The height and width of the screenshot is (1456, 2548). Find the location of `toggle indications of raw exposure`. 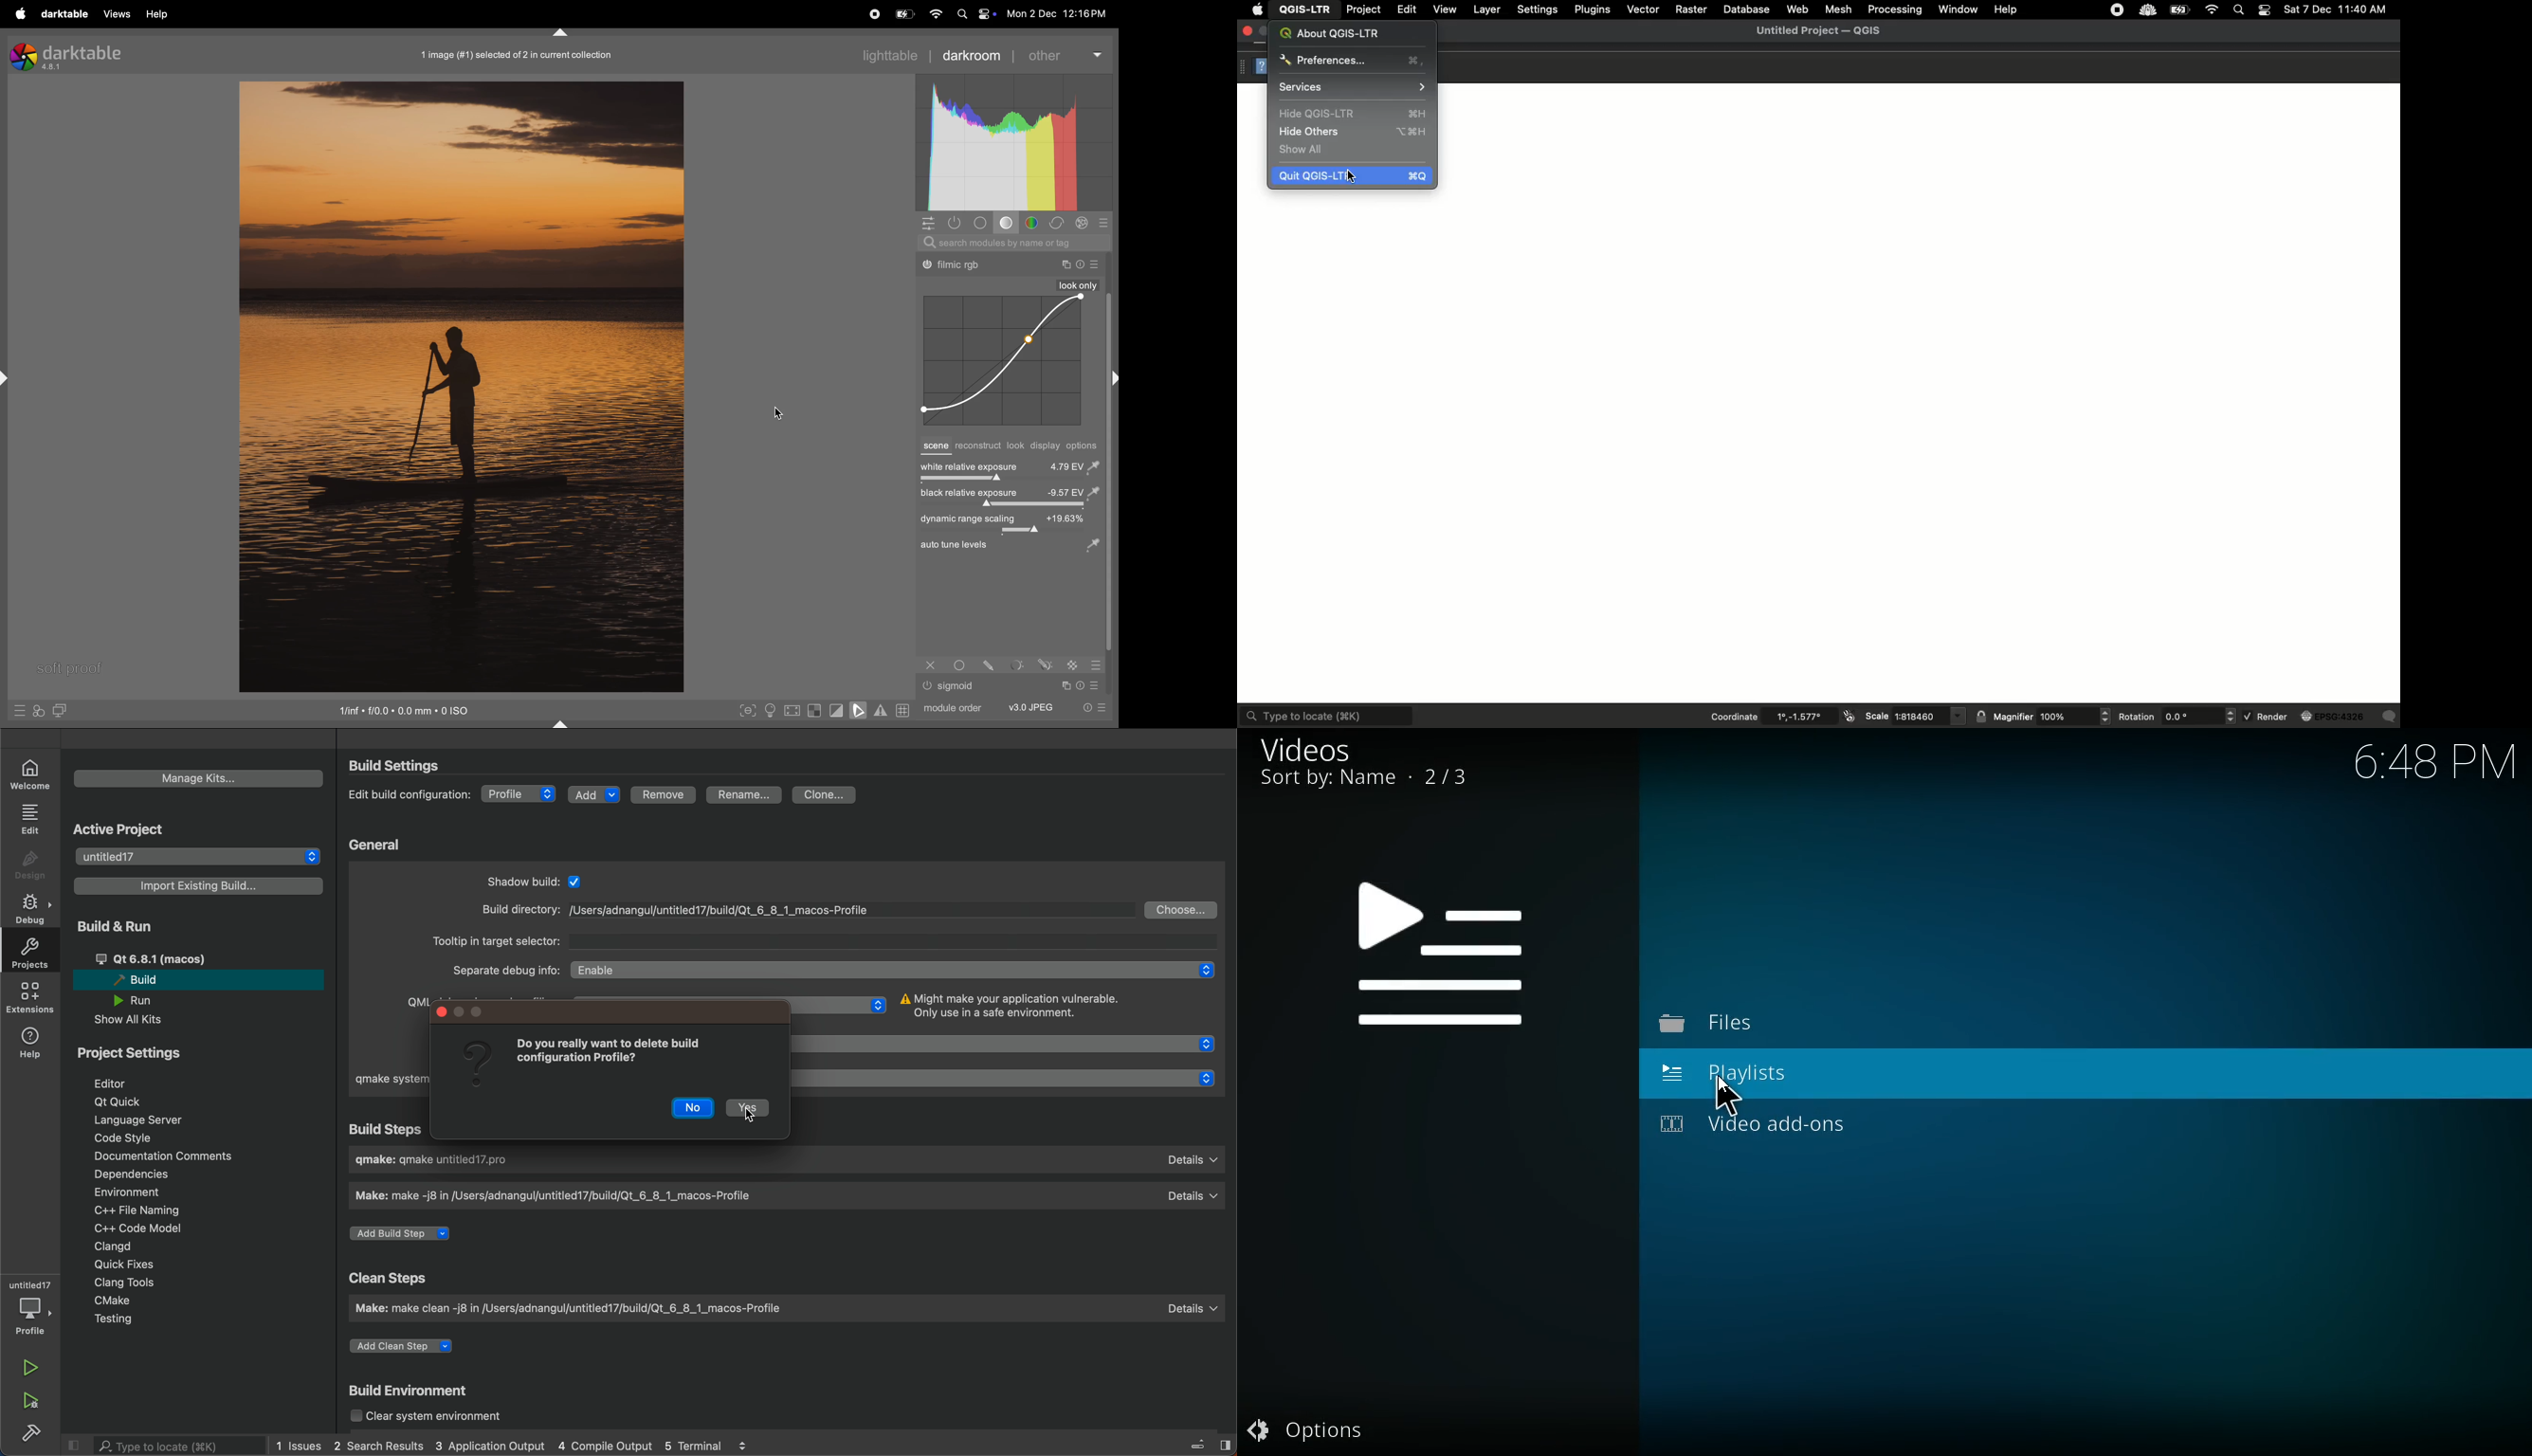

toggle indications of raw exposure is located at coordinates (814, 710).